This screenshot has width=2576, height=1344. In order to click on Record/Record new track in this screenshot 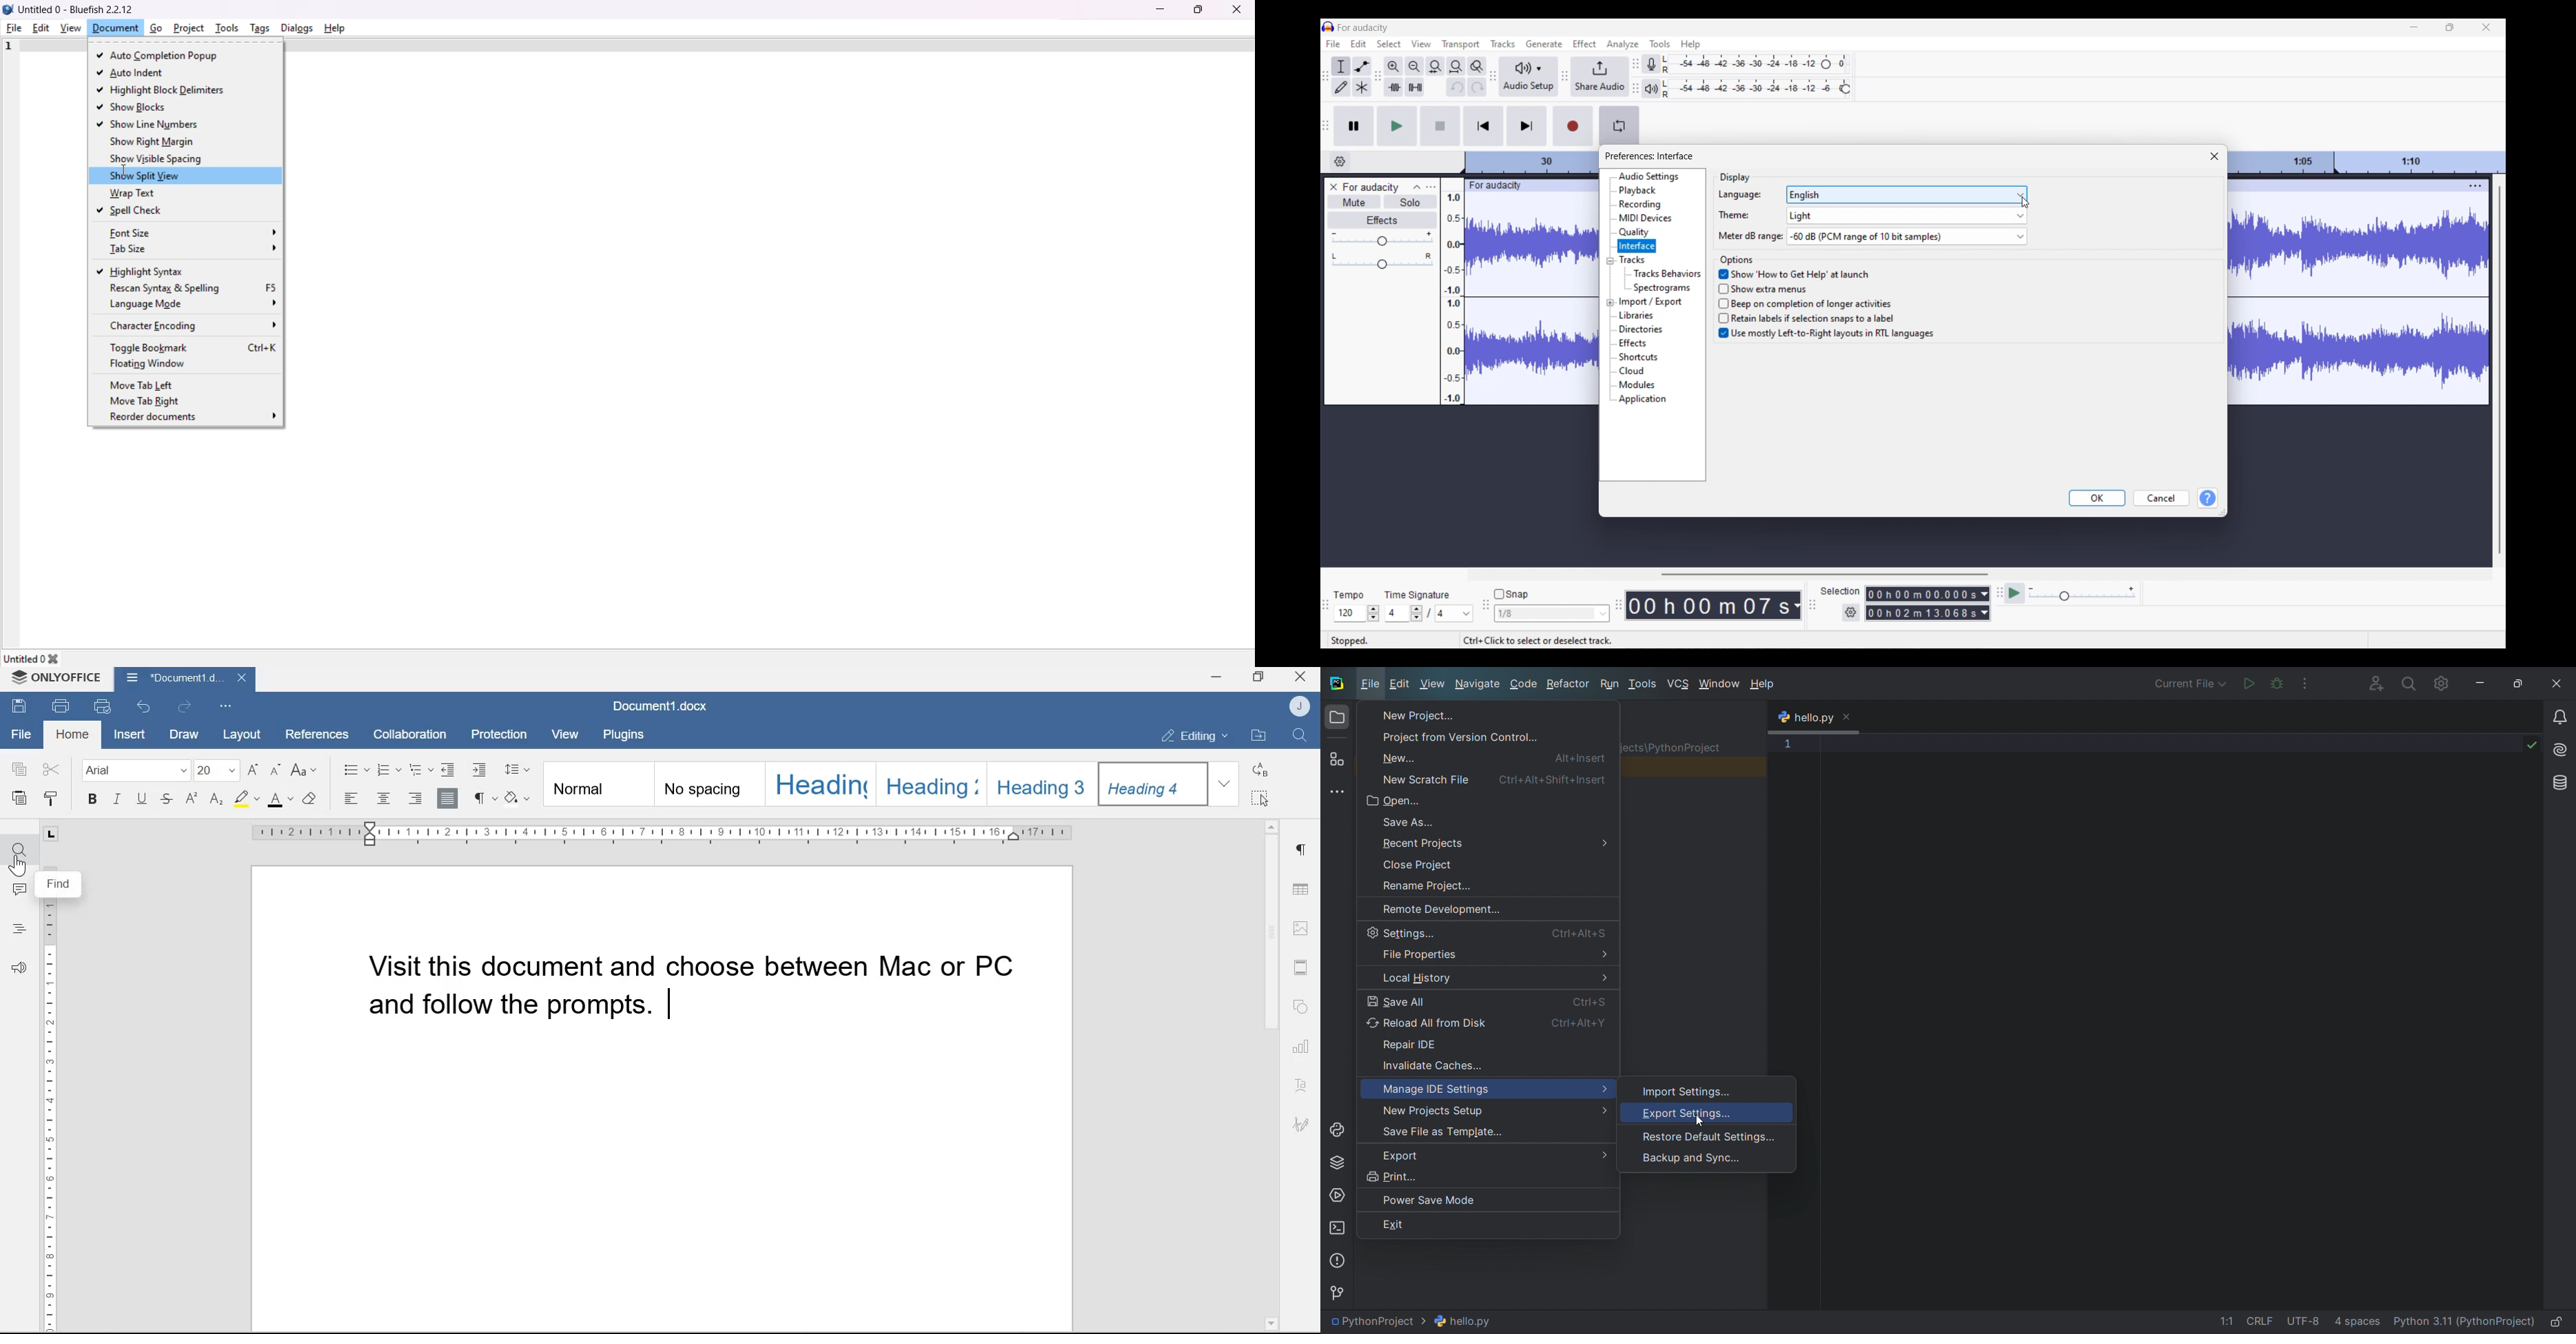, I will do `click(1573, 126)`.